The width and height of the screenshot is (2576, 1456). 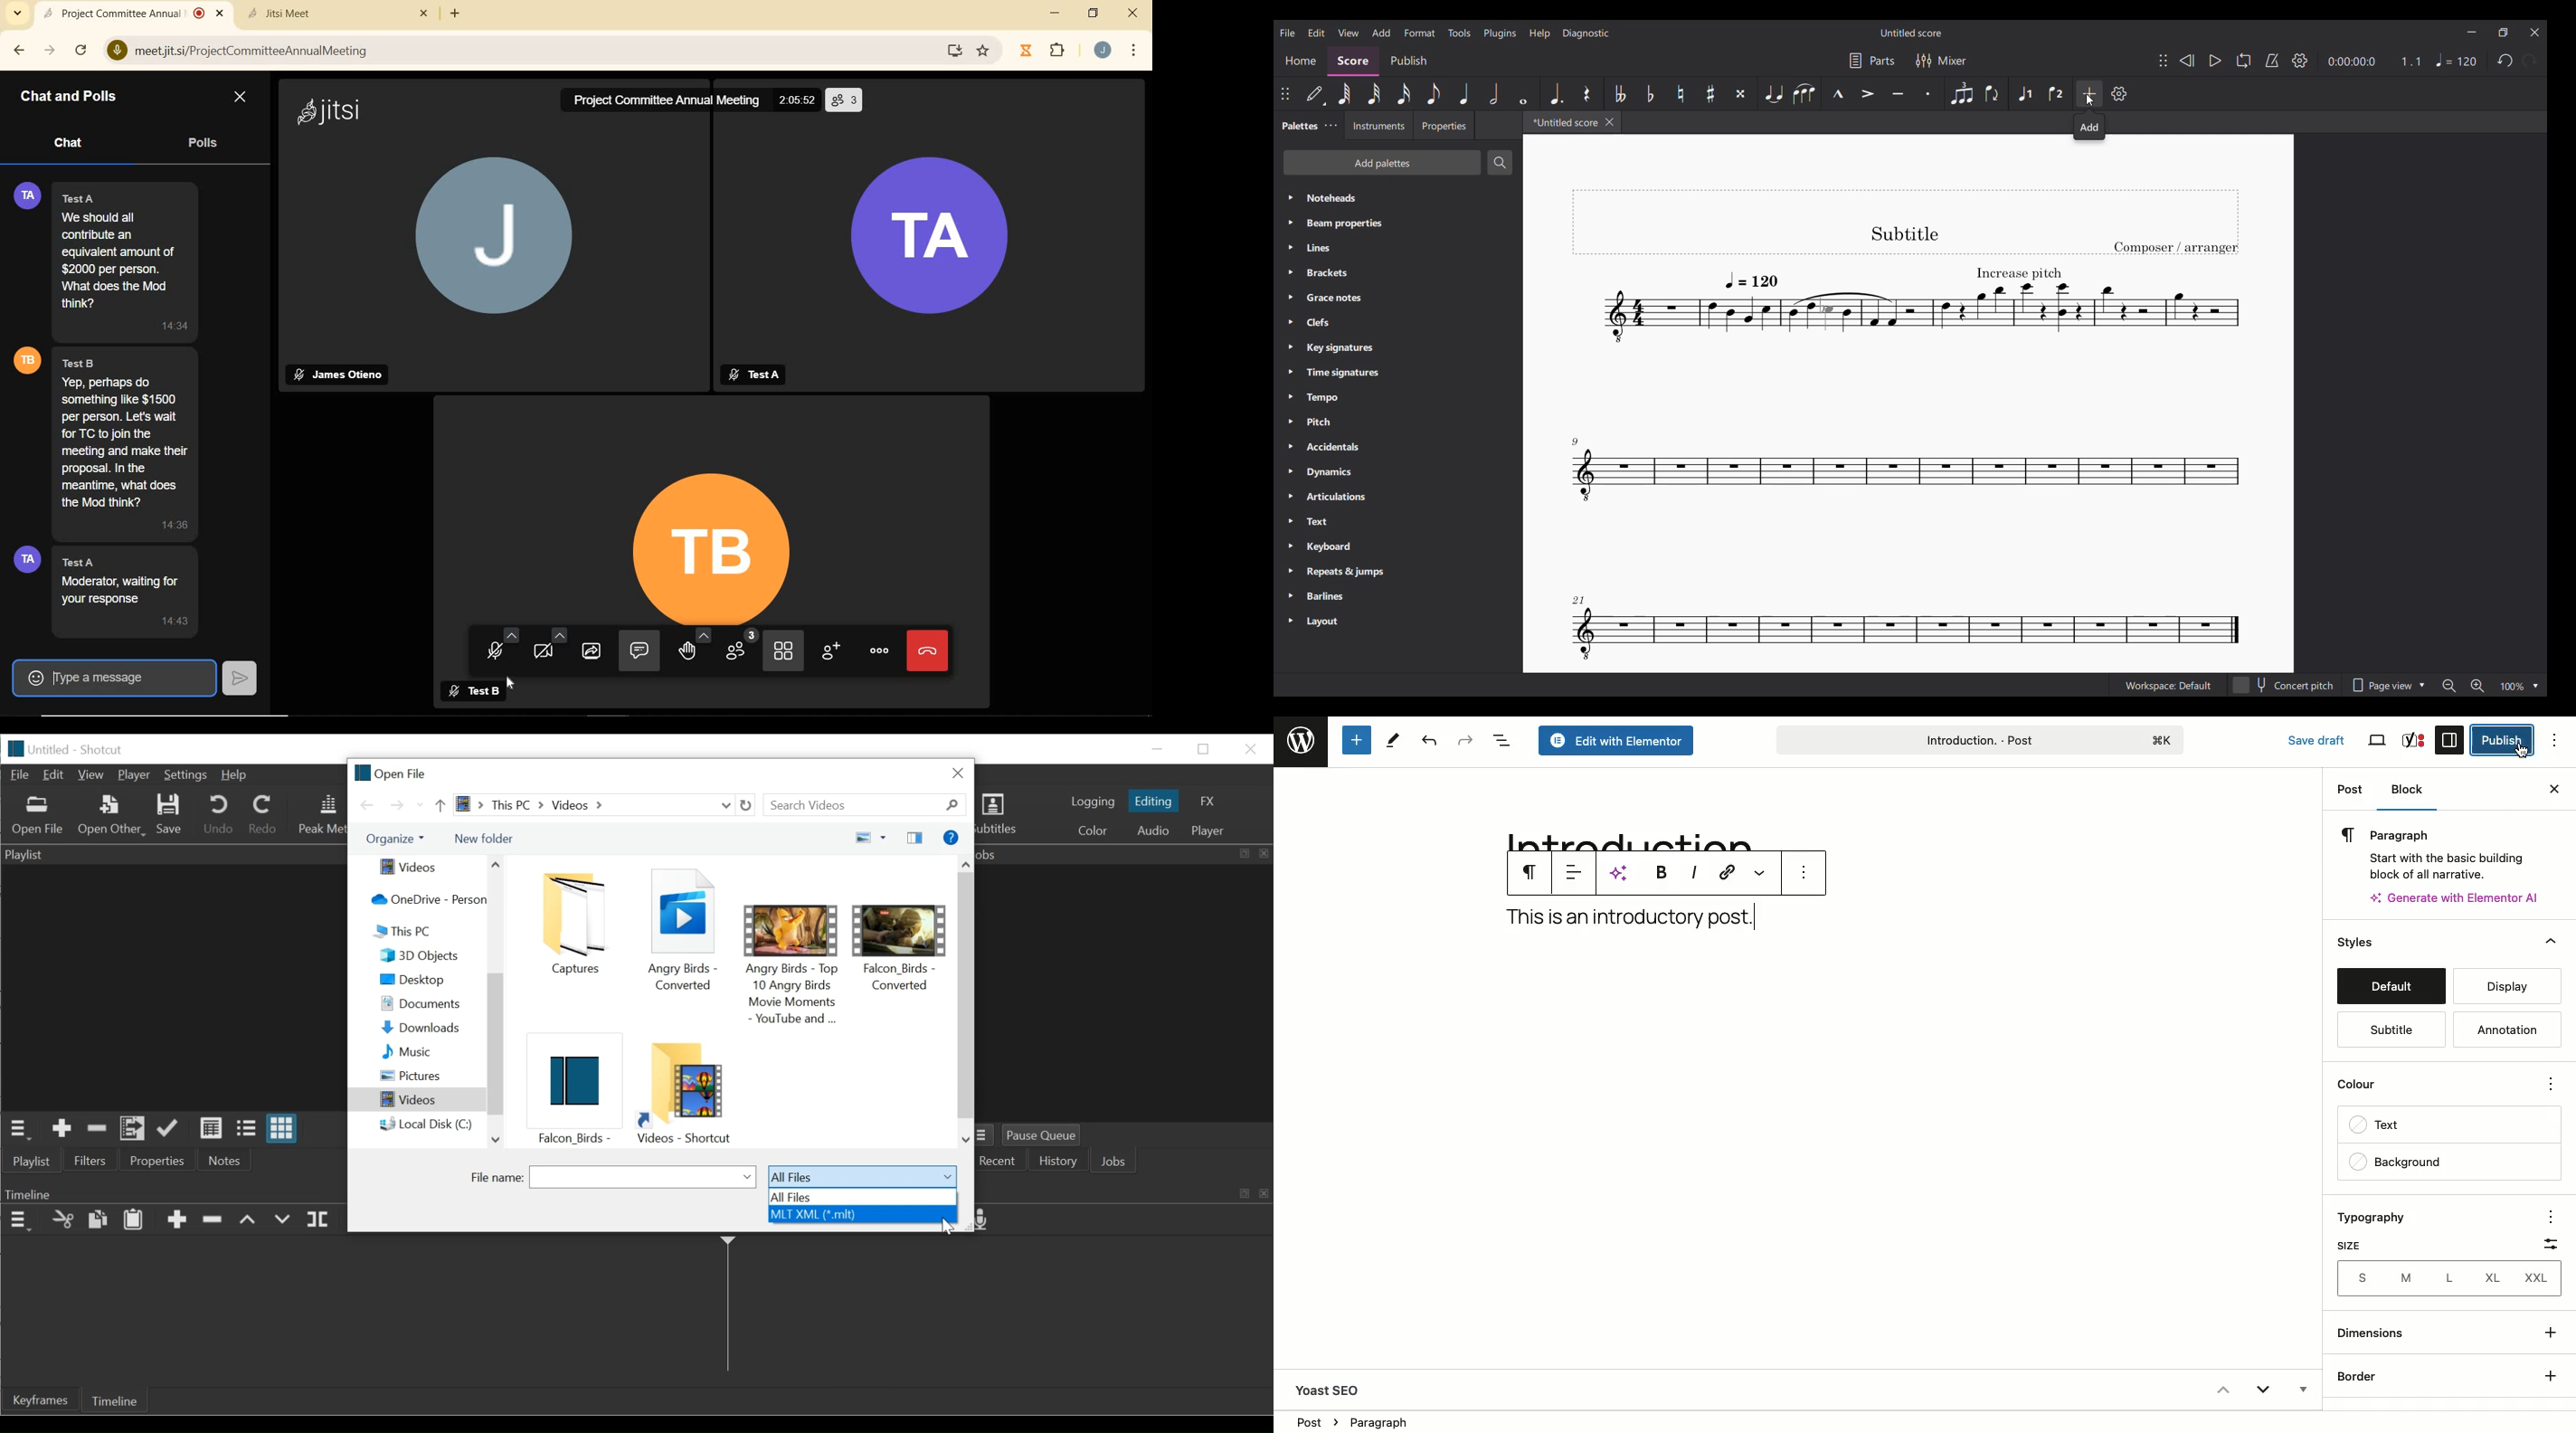 I want to click on Redo, so click(x=2529, y=60).